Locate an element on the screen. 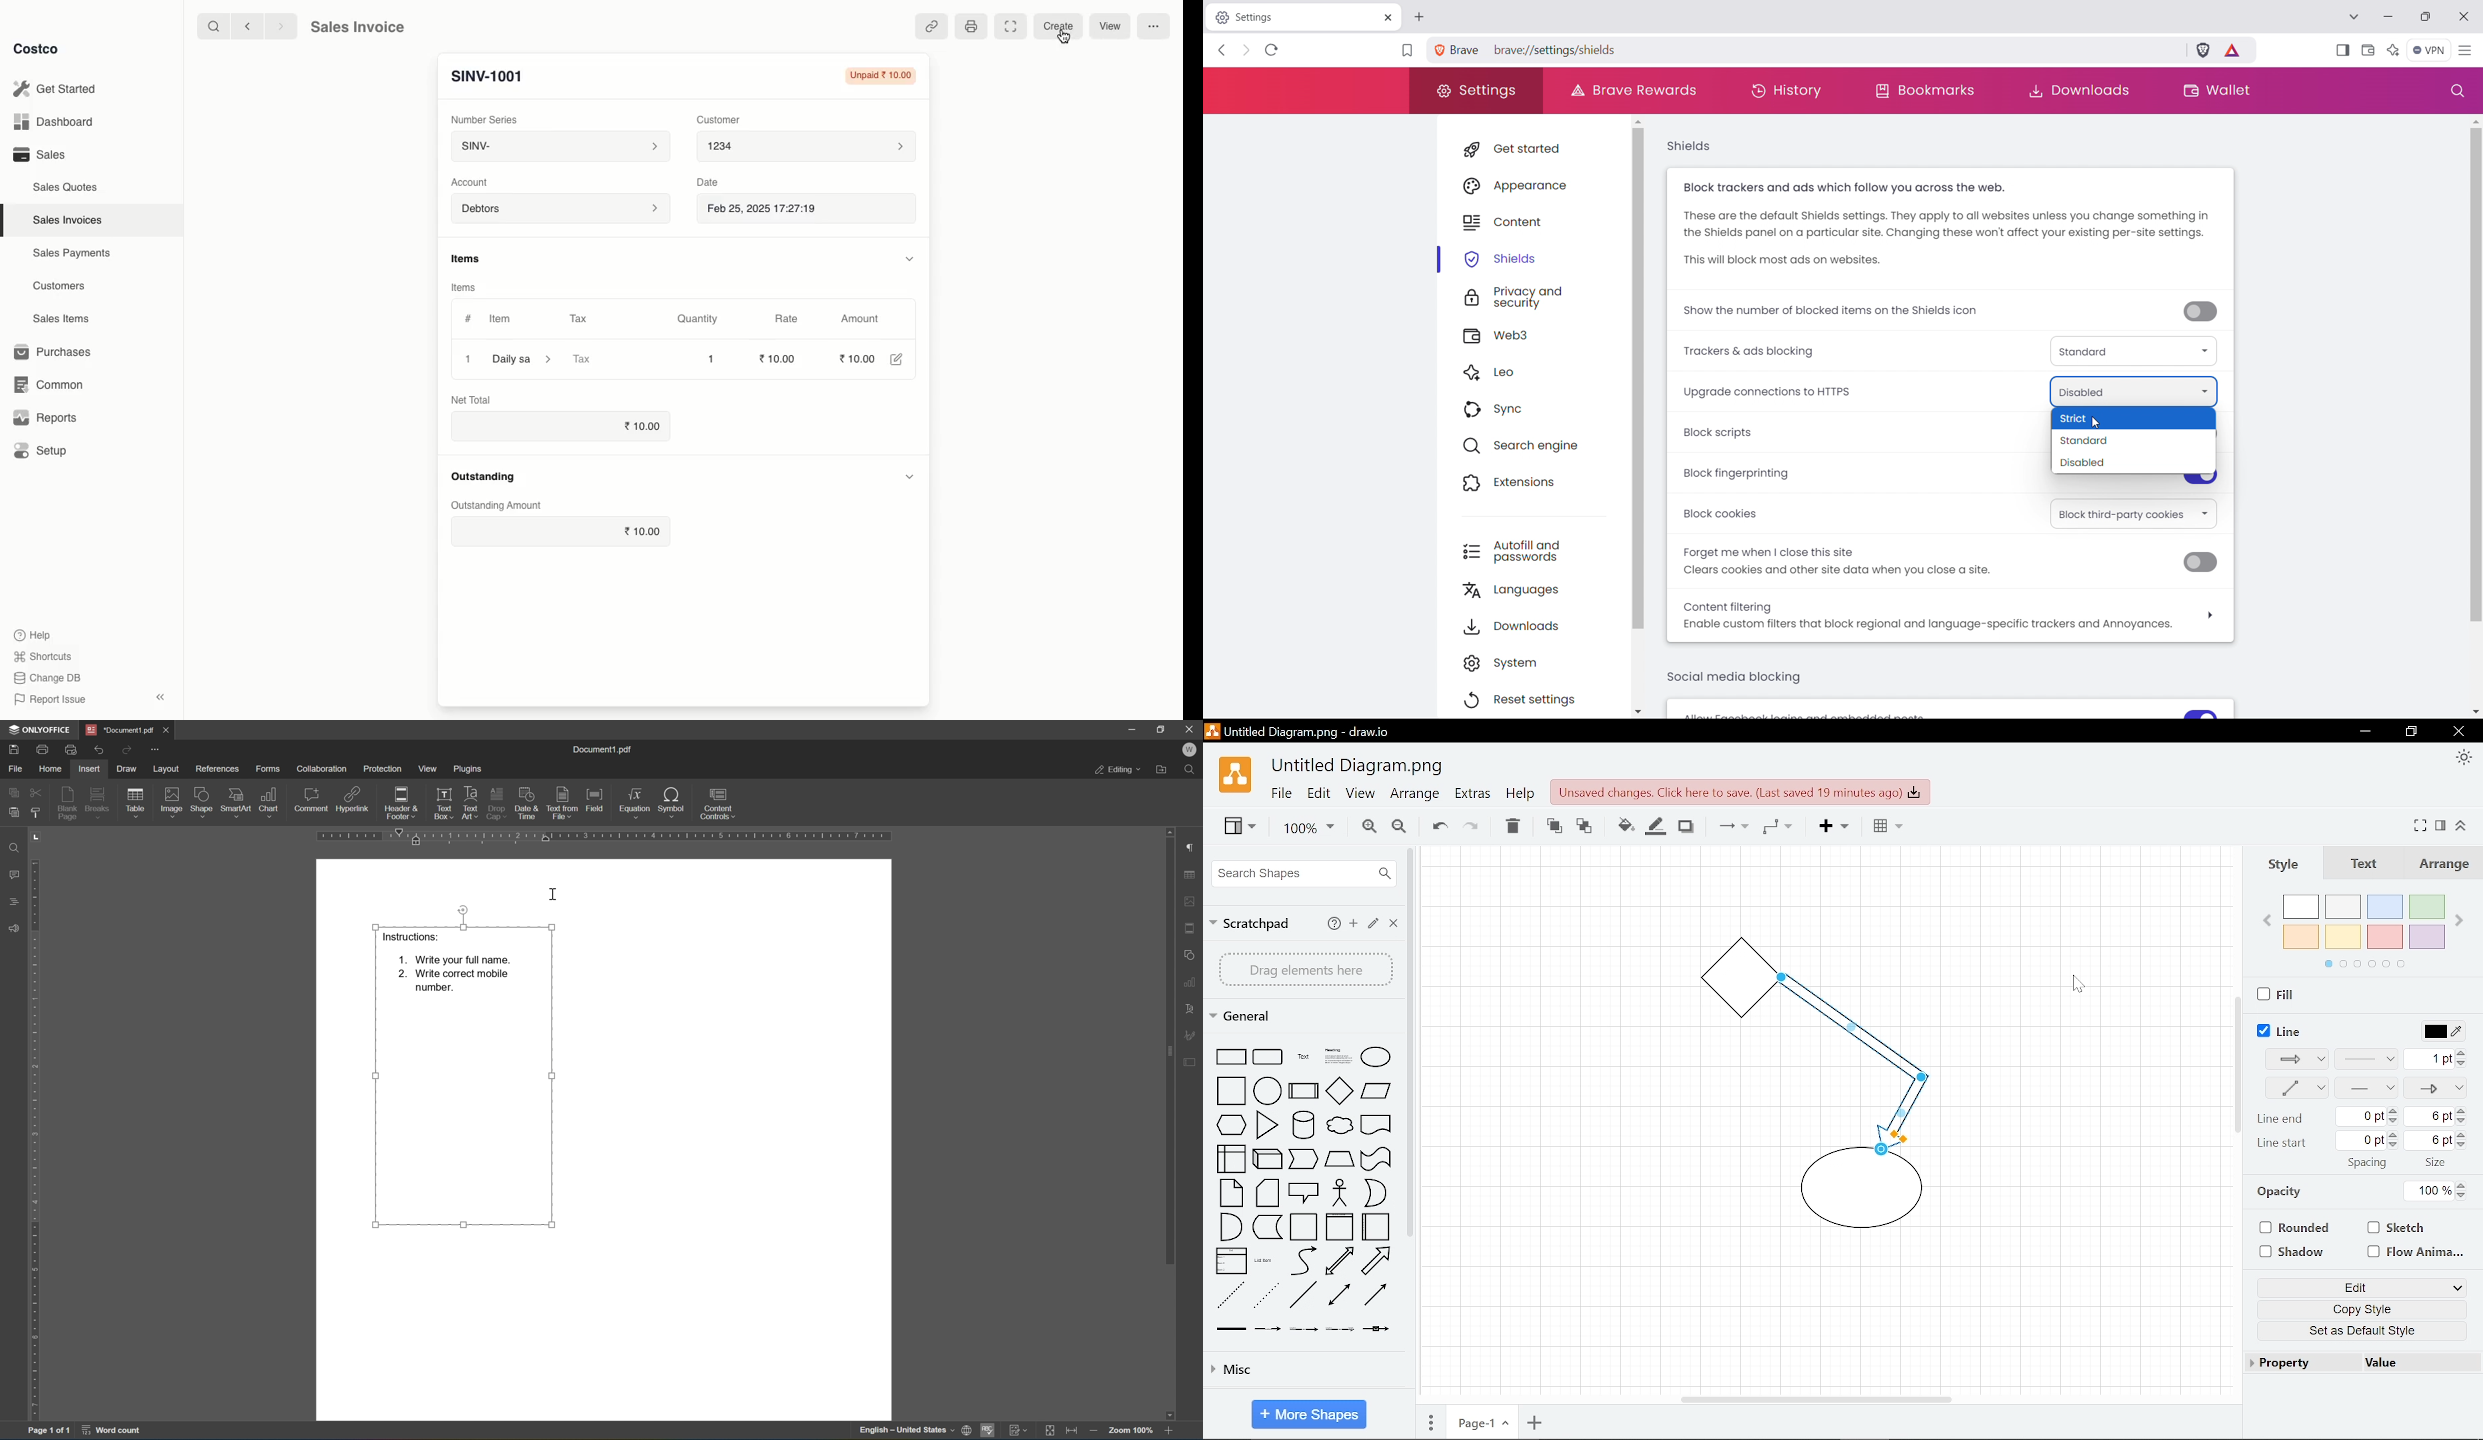  Line end is located at coordinates (2283, 1120).